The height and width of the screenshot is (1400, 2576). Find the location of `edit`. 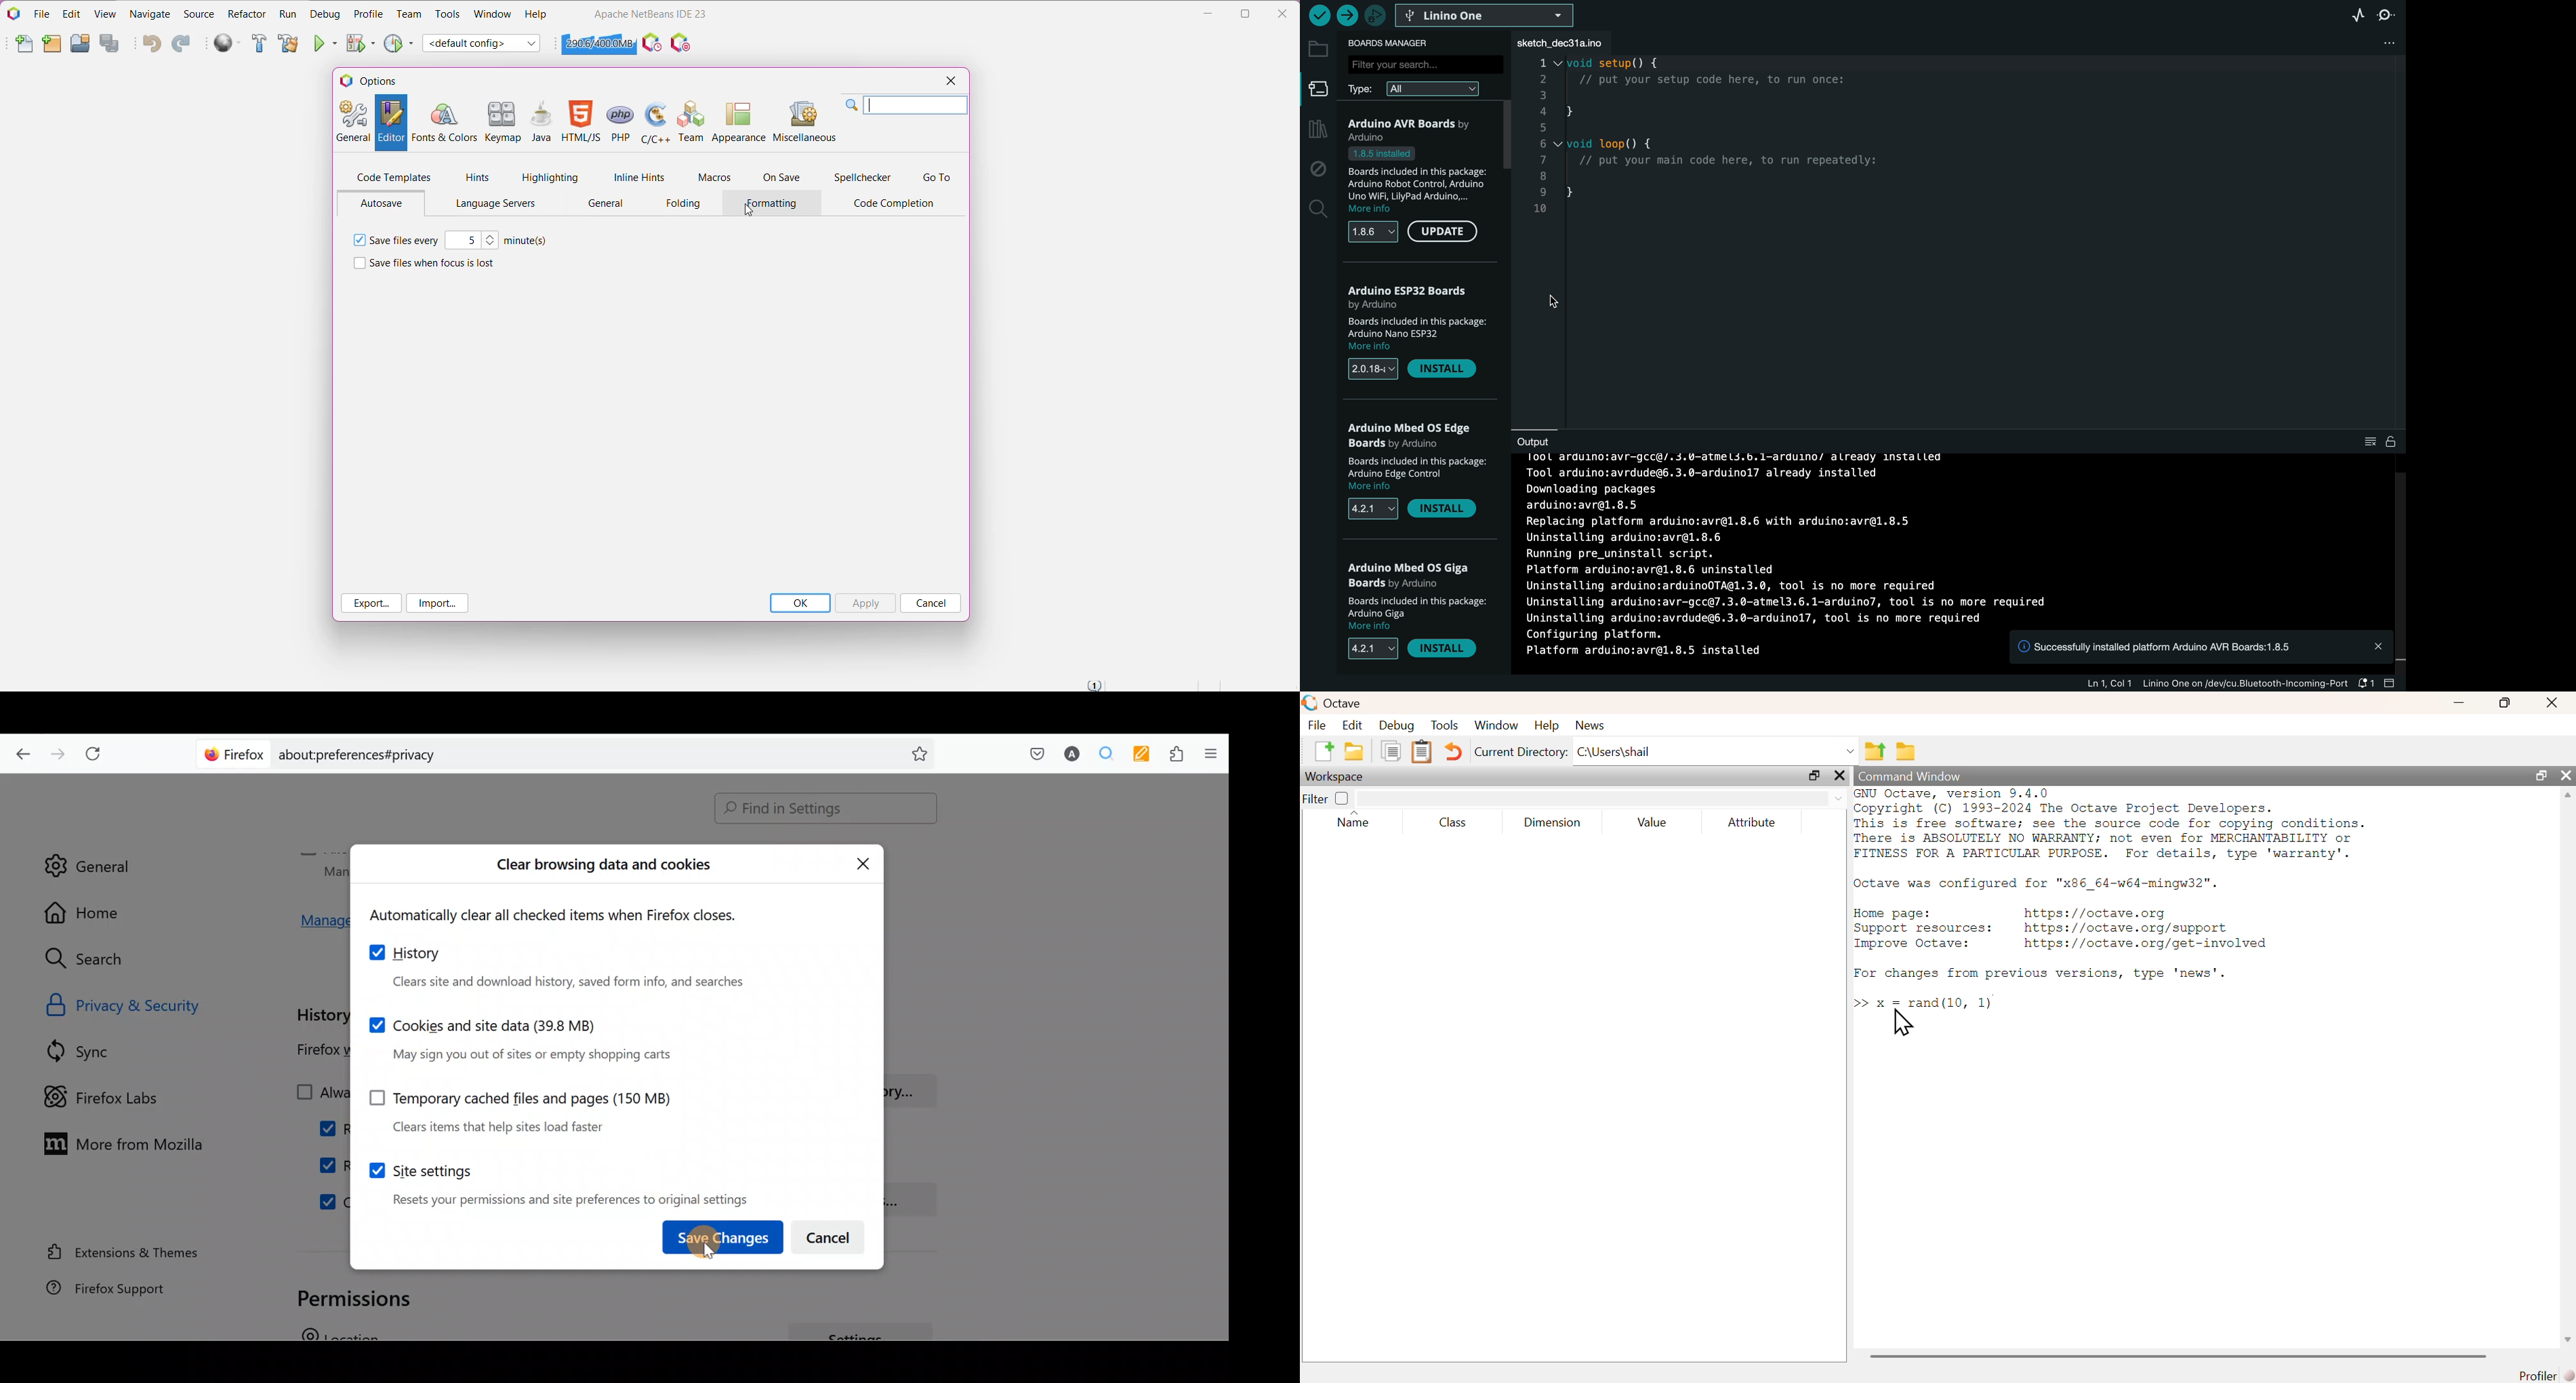

edit is located at coordinates (1354, 727).